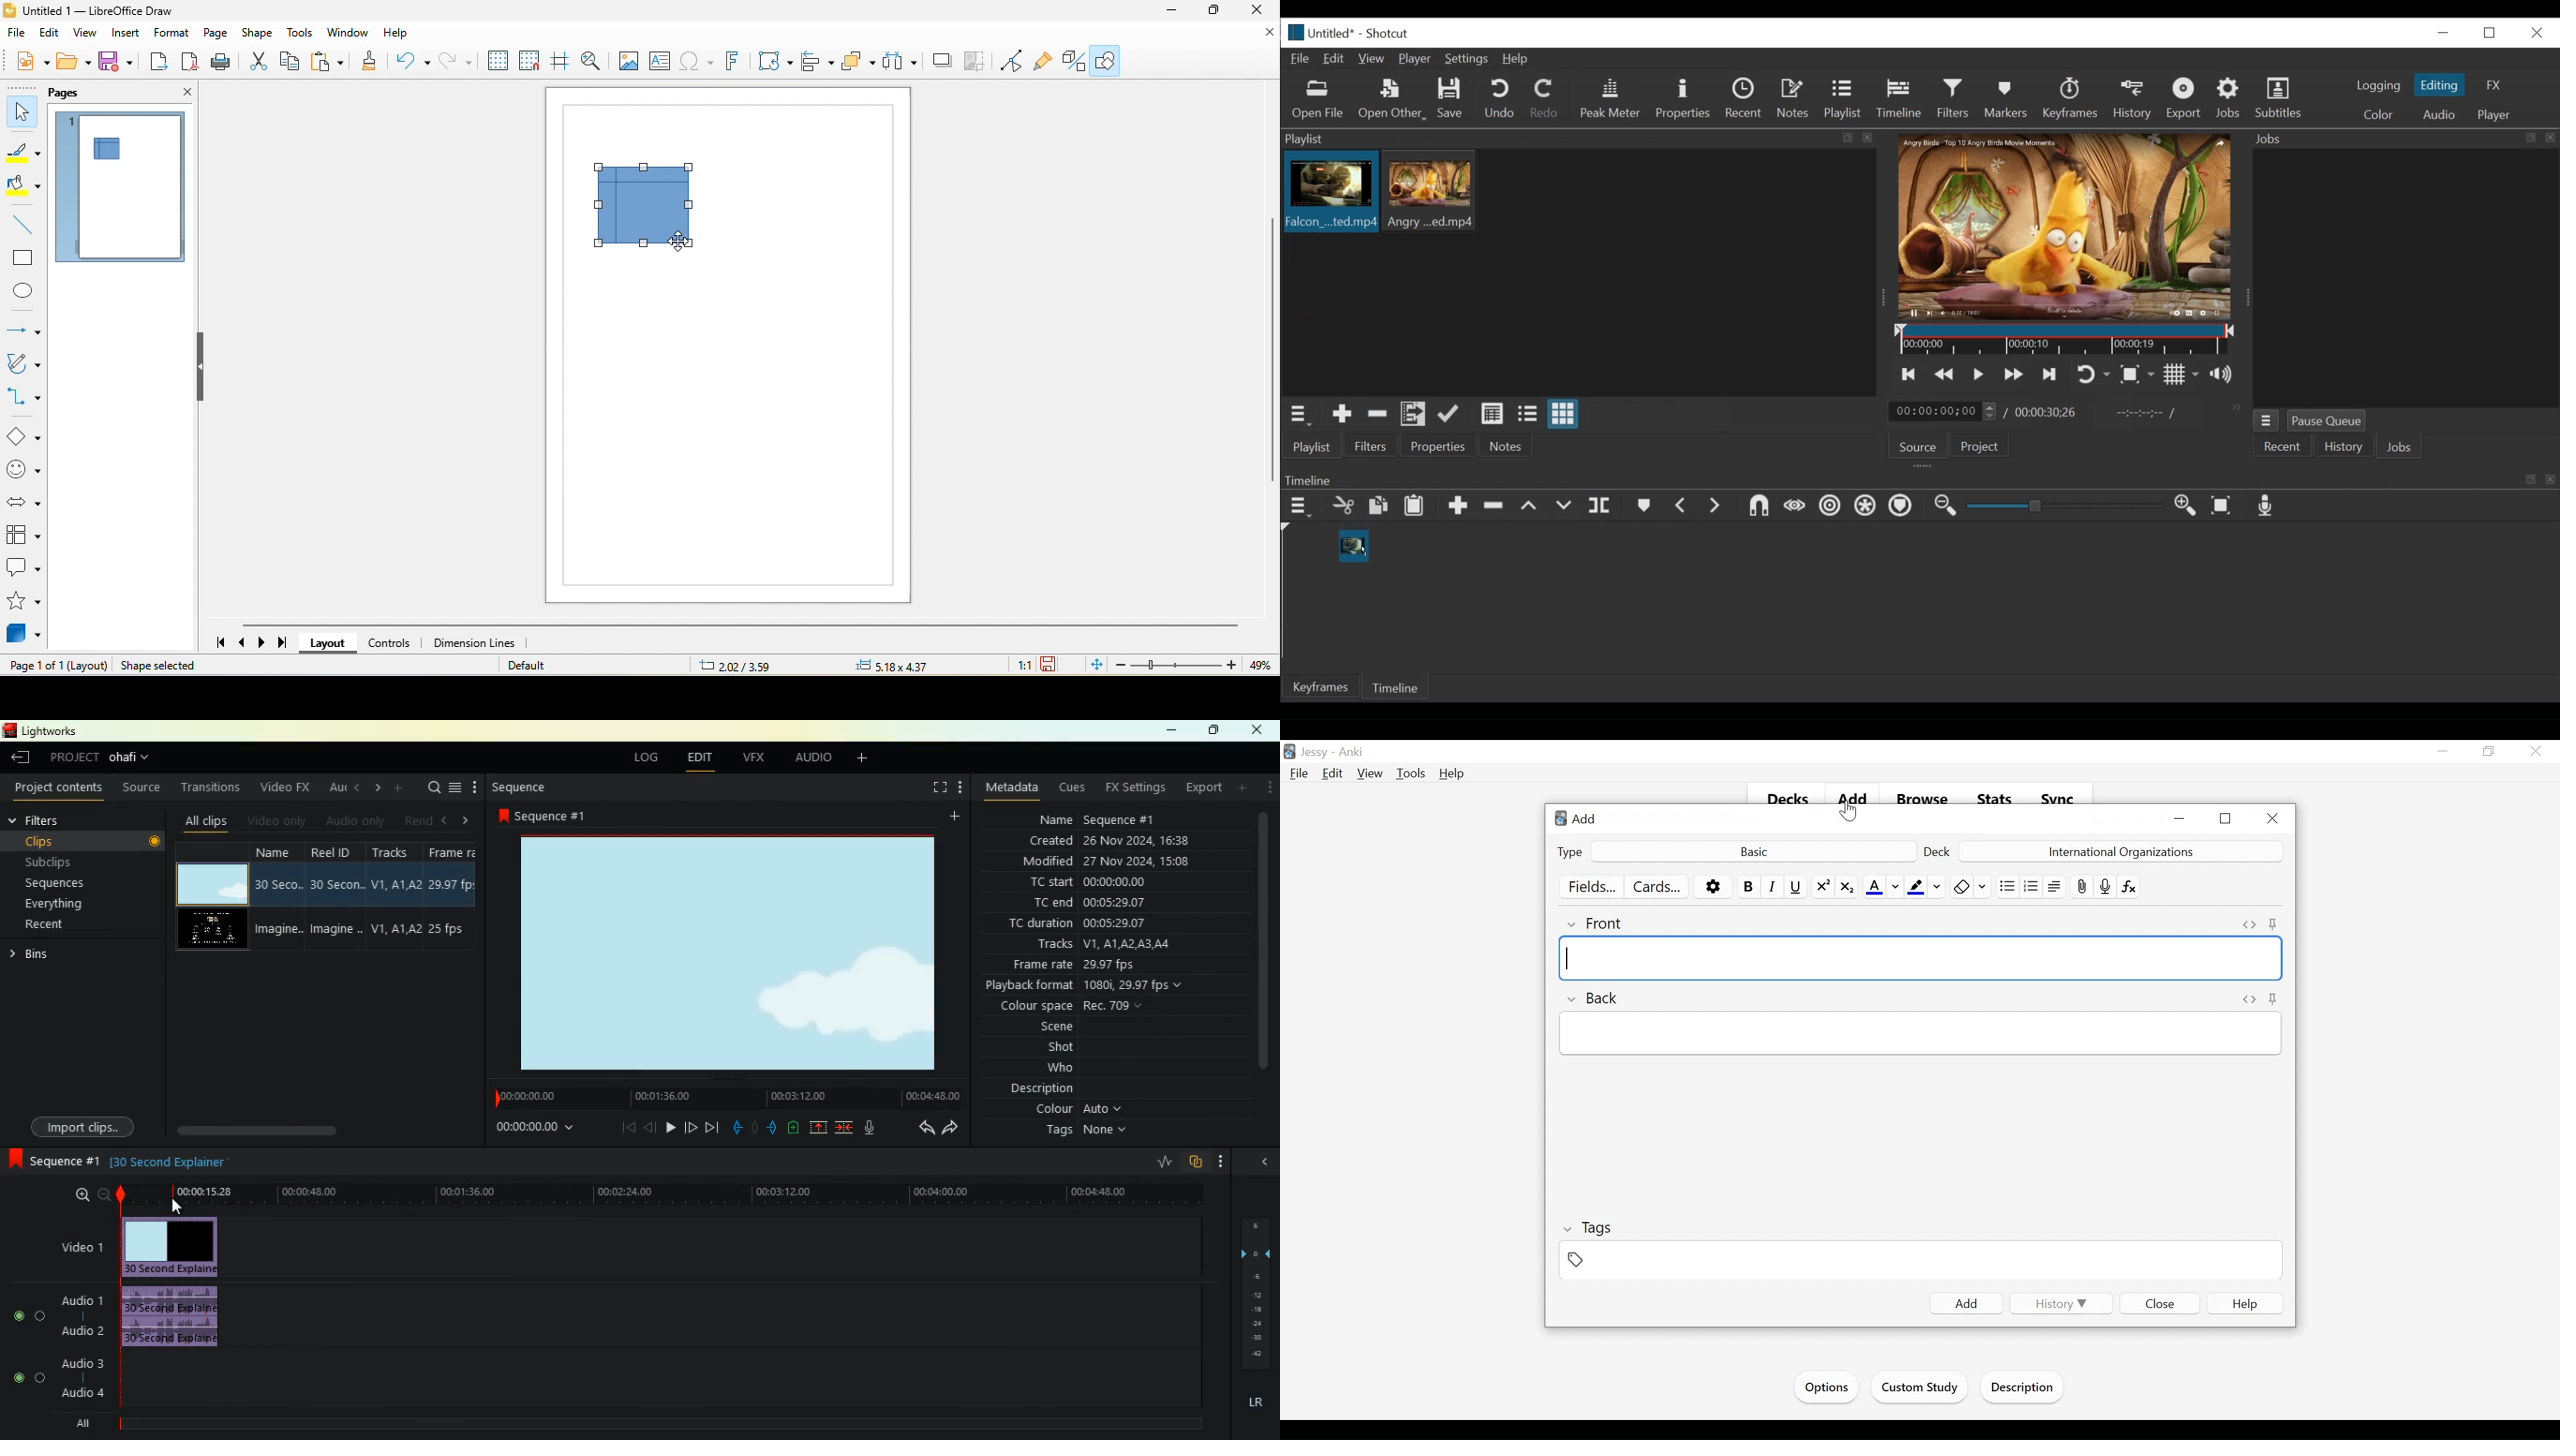  Describe the element at coordinates (2186, 100) in the screenshot. I see `Export` at that location.